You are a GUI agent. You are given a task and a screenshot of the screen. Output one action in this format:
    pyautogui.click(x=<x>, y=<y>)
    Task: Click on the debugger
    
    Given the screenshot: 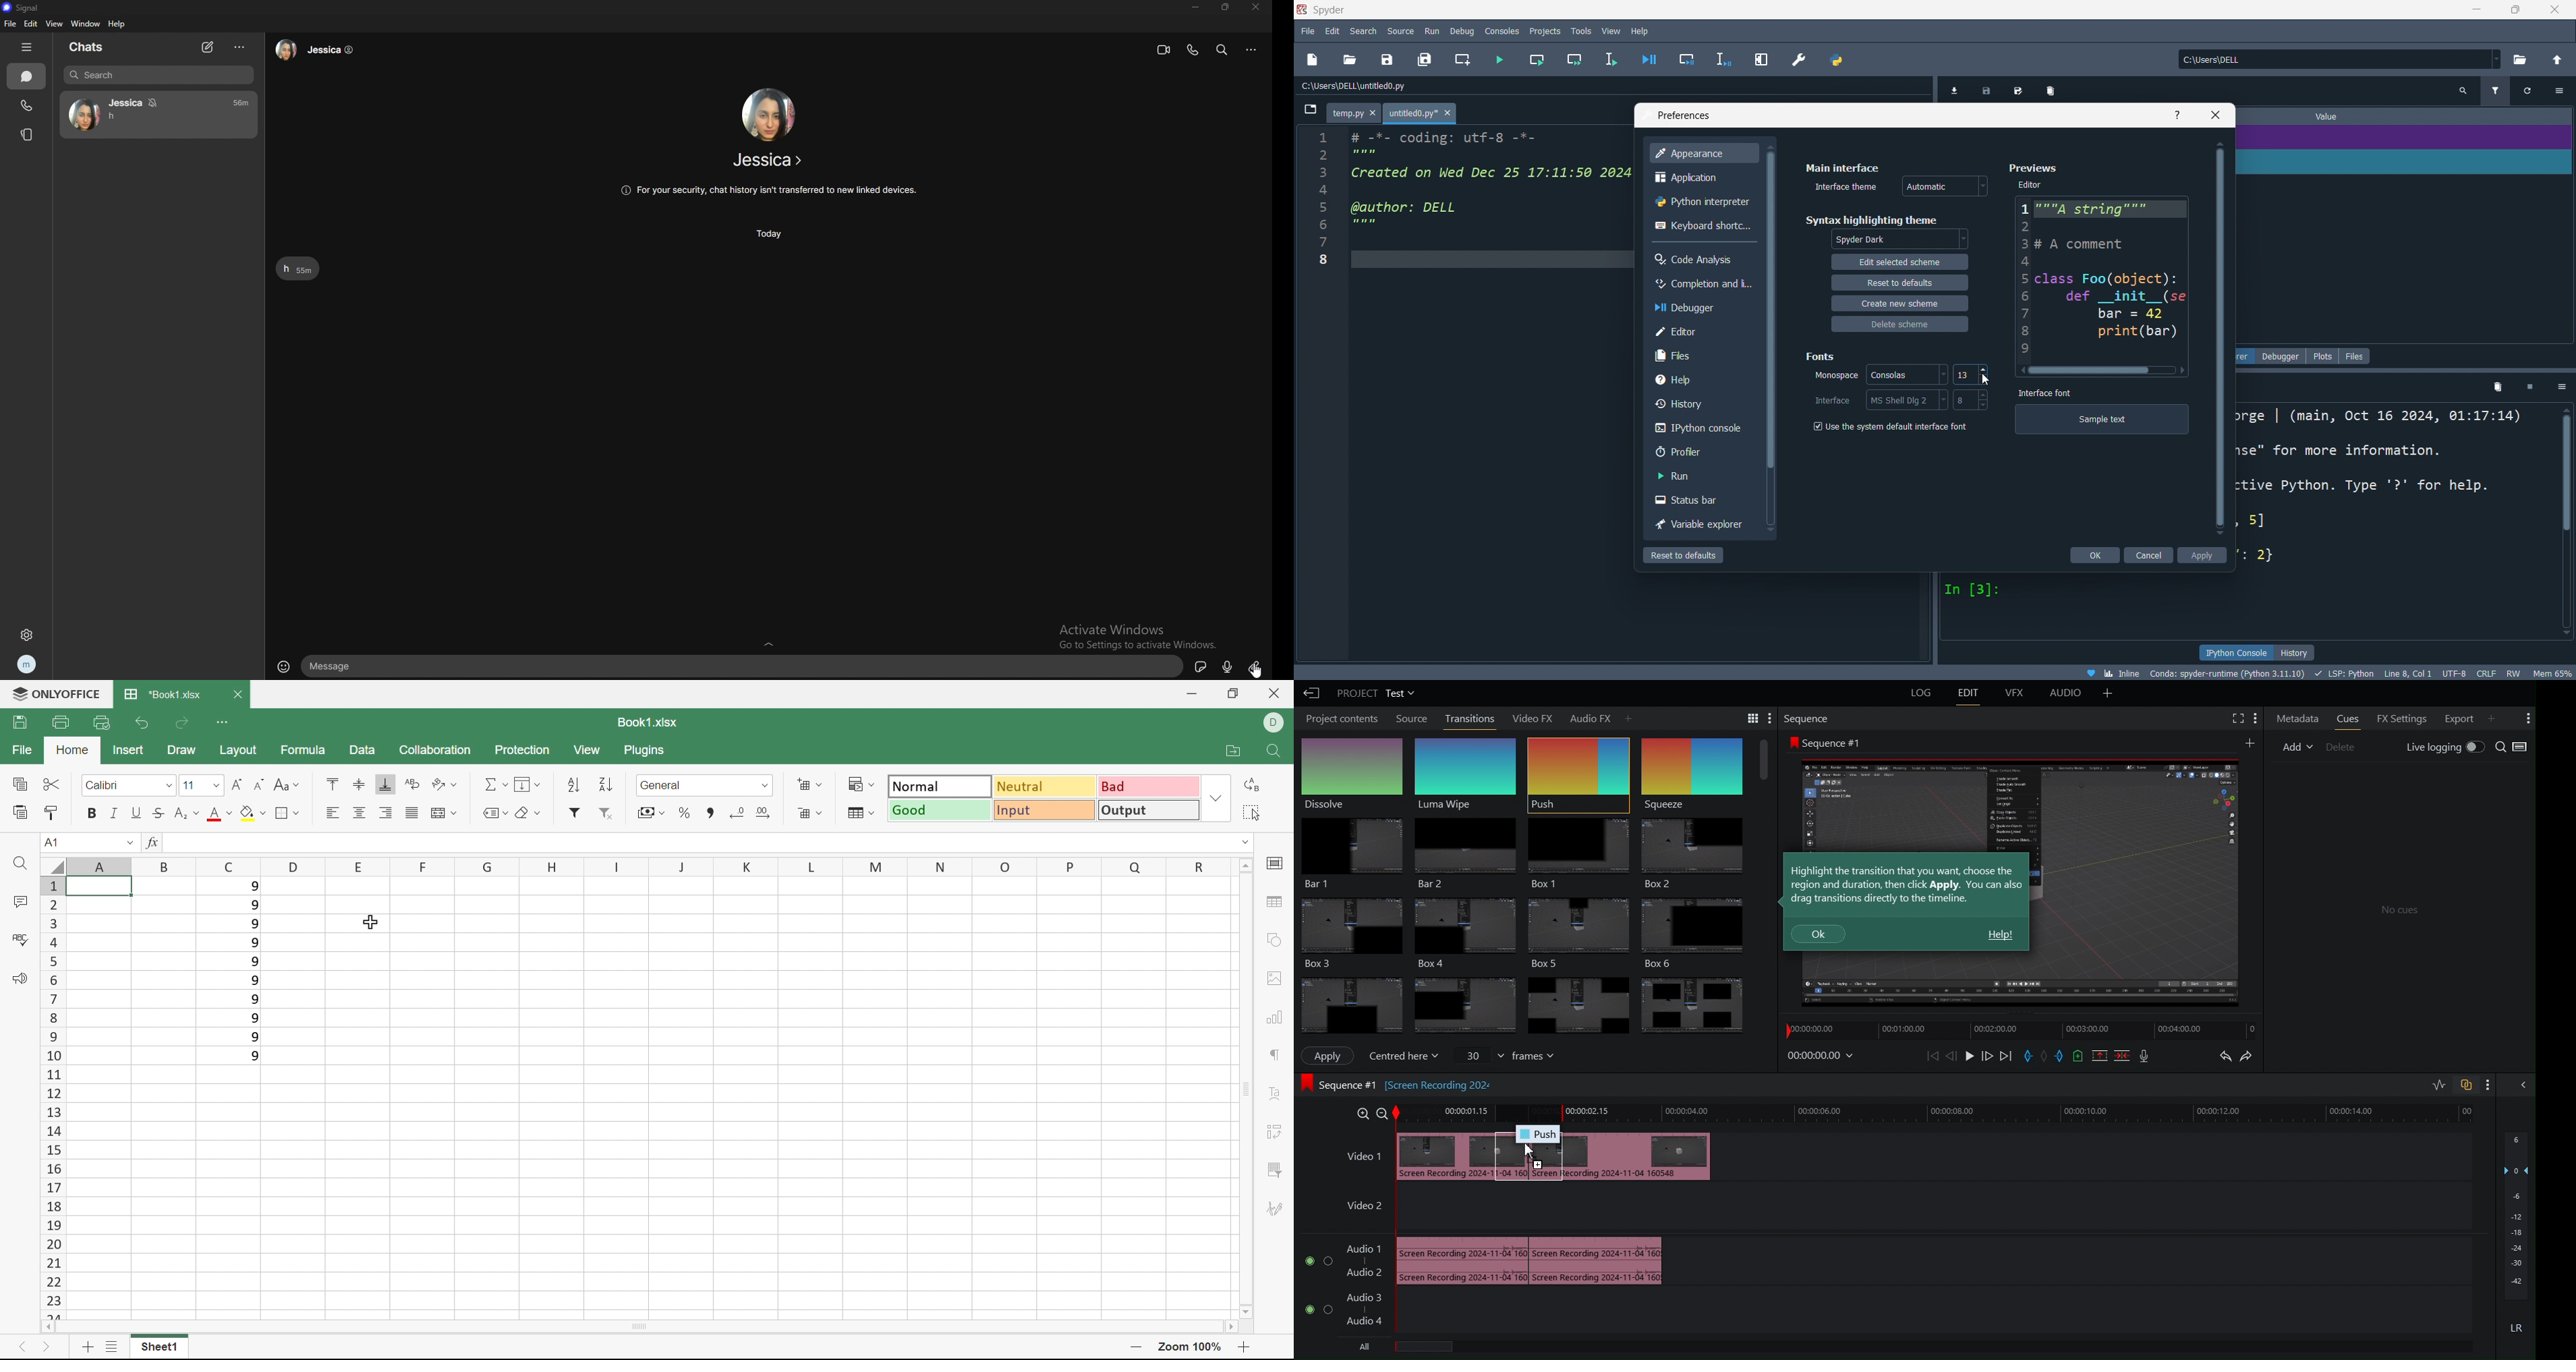 What is the action you would take?
    pyautogui.click(x=1703, y=307)
    